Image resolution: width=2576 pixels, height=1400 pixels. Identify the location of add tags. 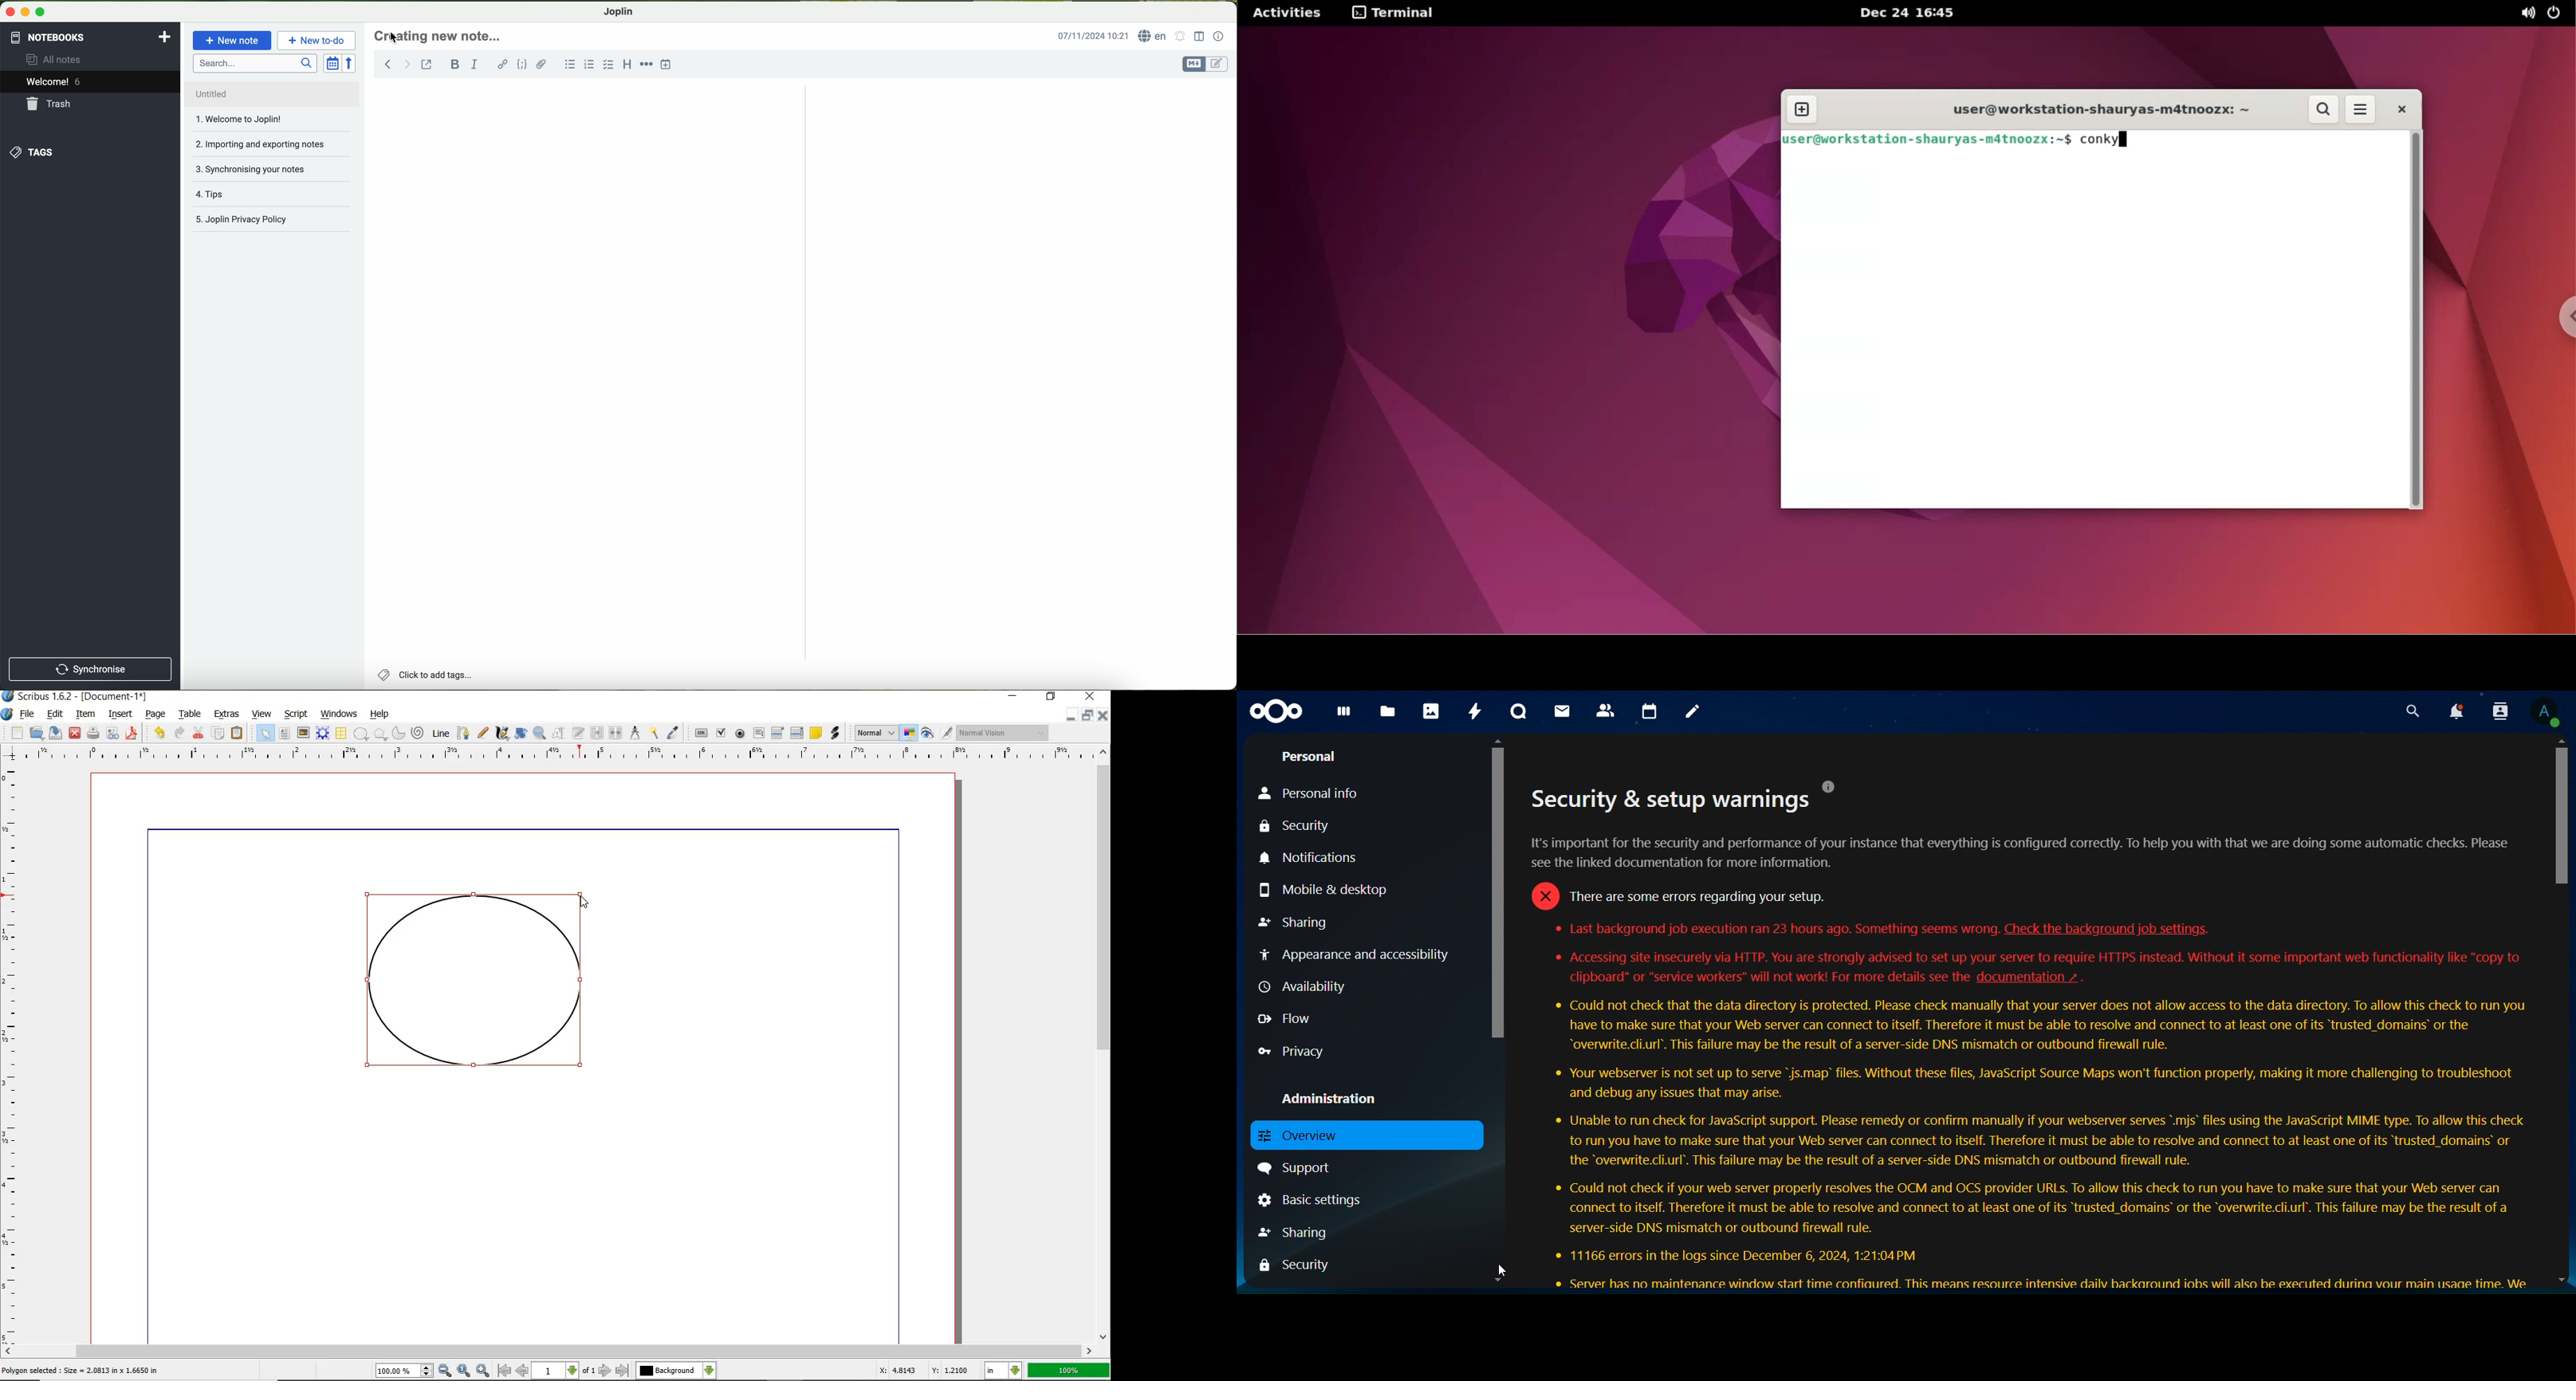
(422, 676).